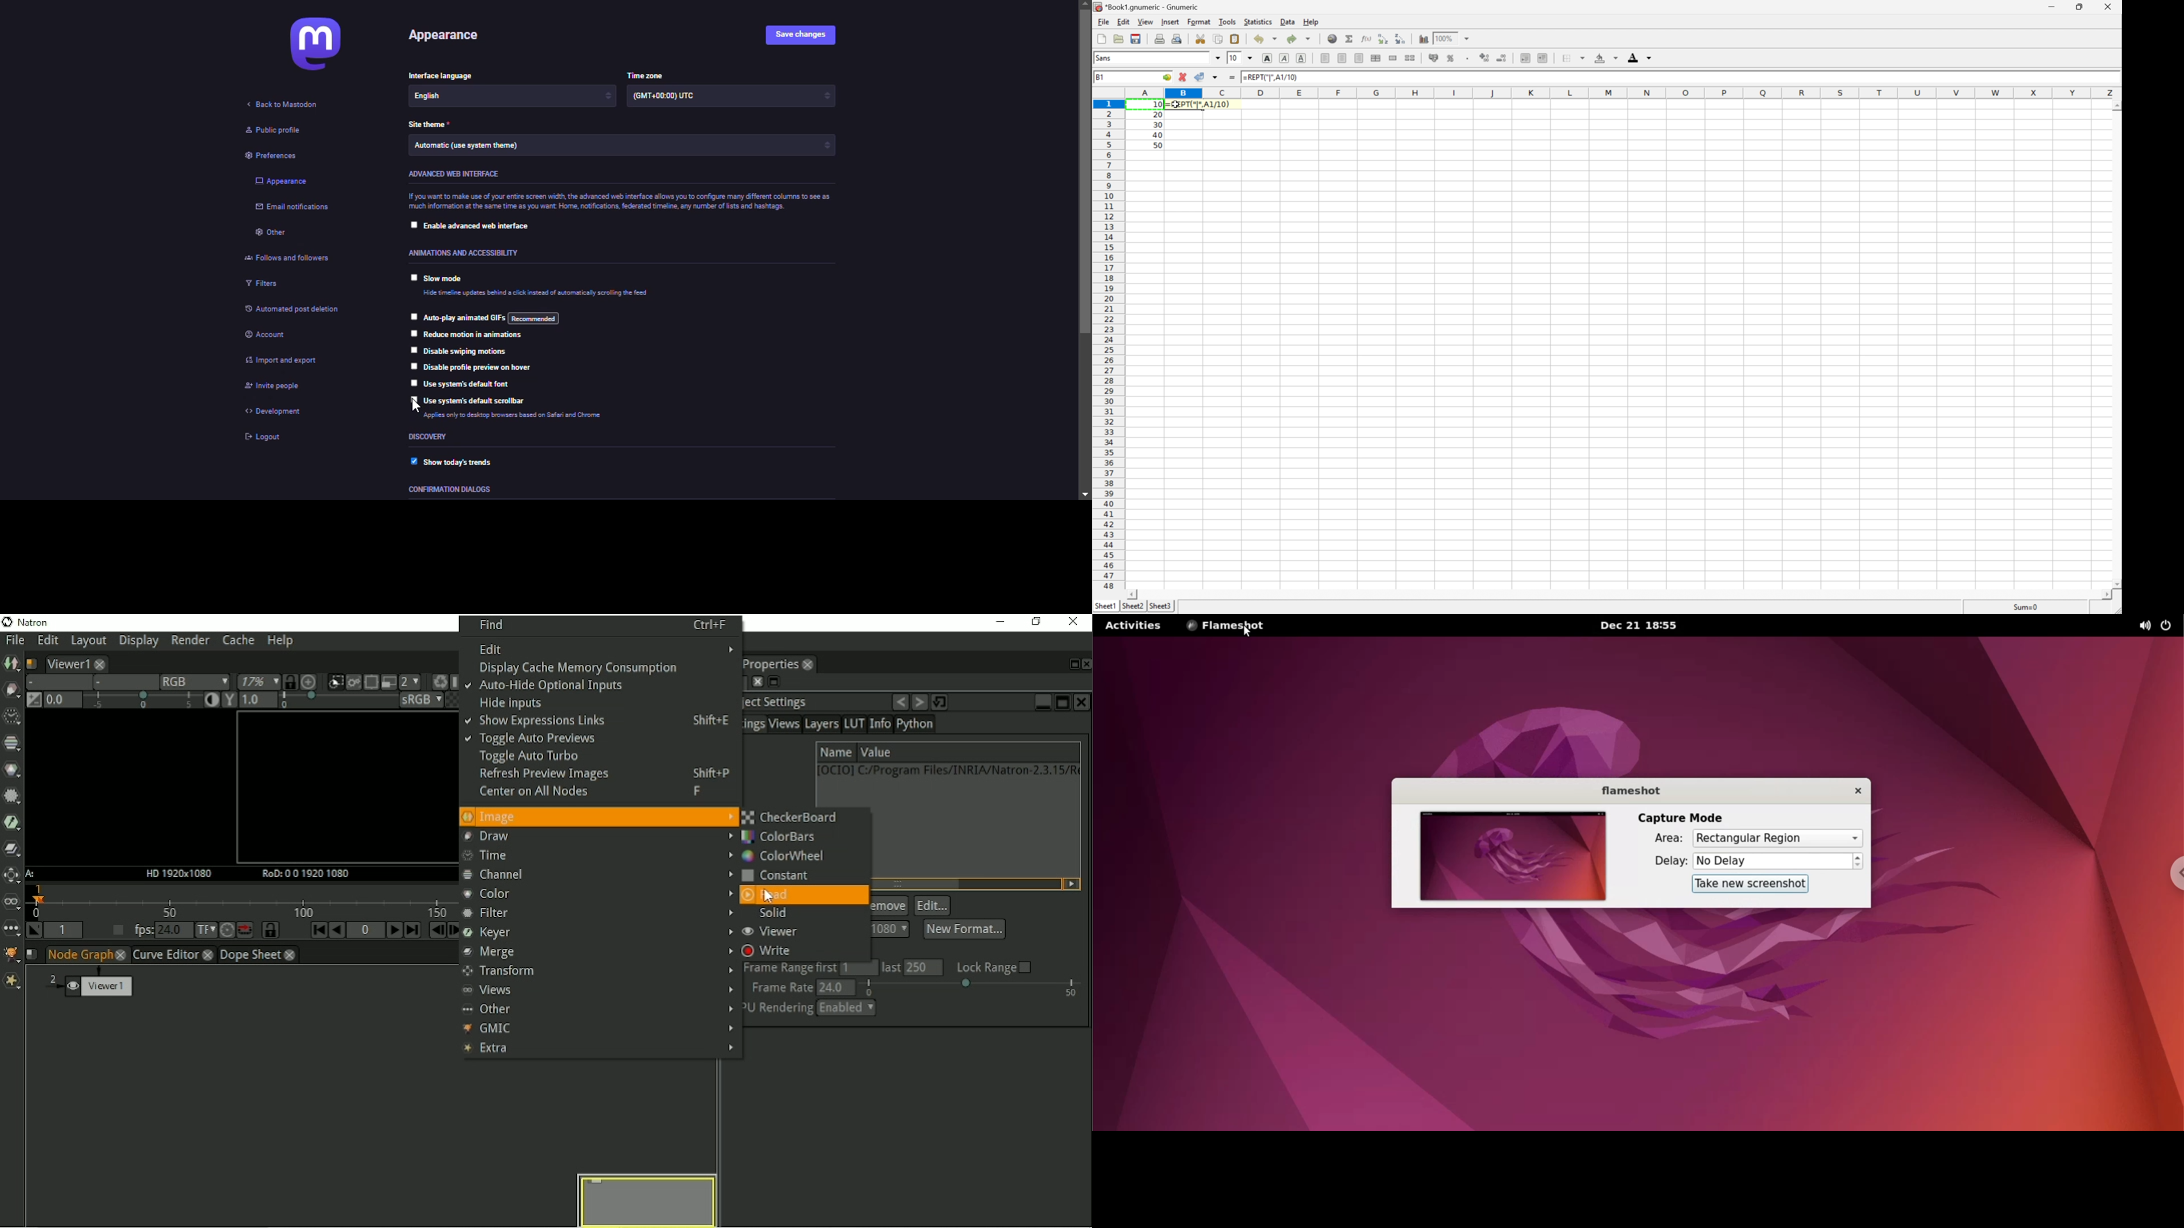 This screenshot has height=1232, width=2184. I want to click on Center Horizontally, so click(1343, 57).